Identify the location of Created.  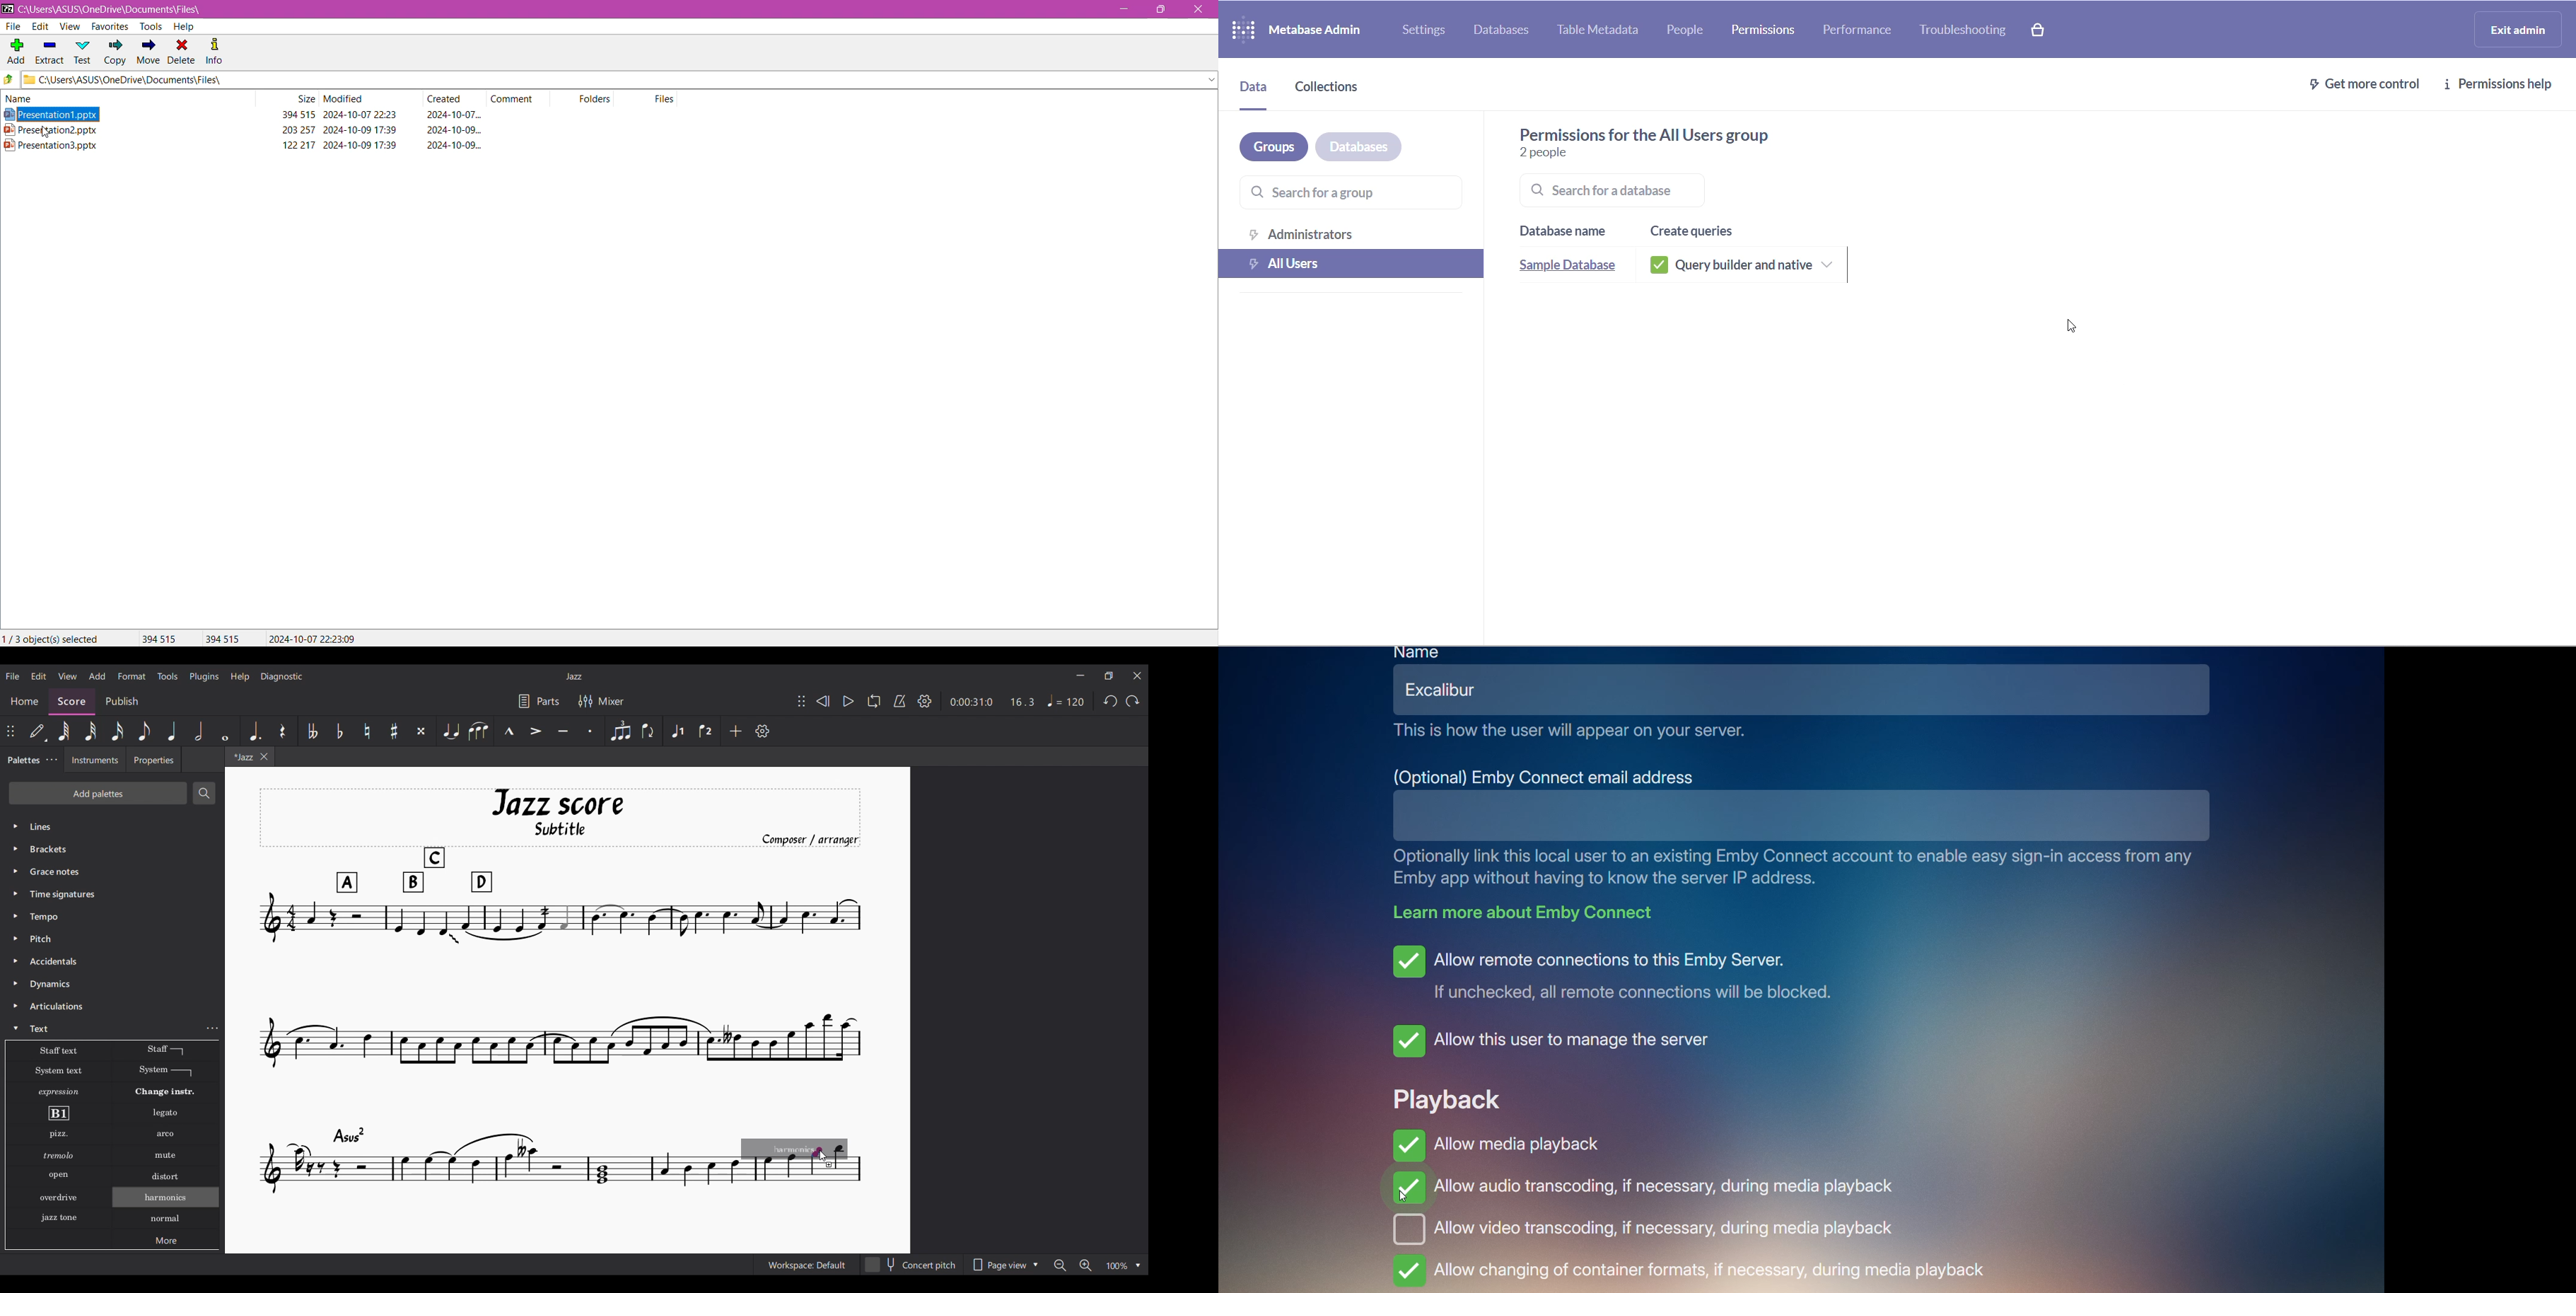
(449, 99).